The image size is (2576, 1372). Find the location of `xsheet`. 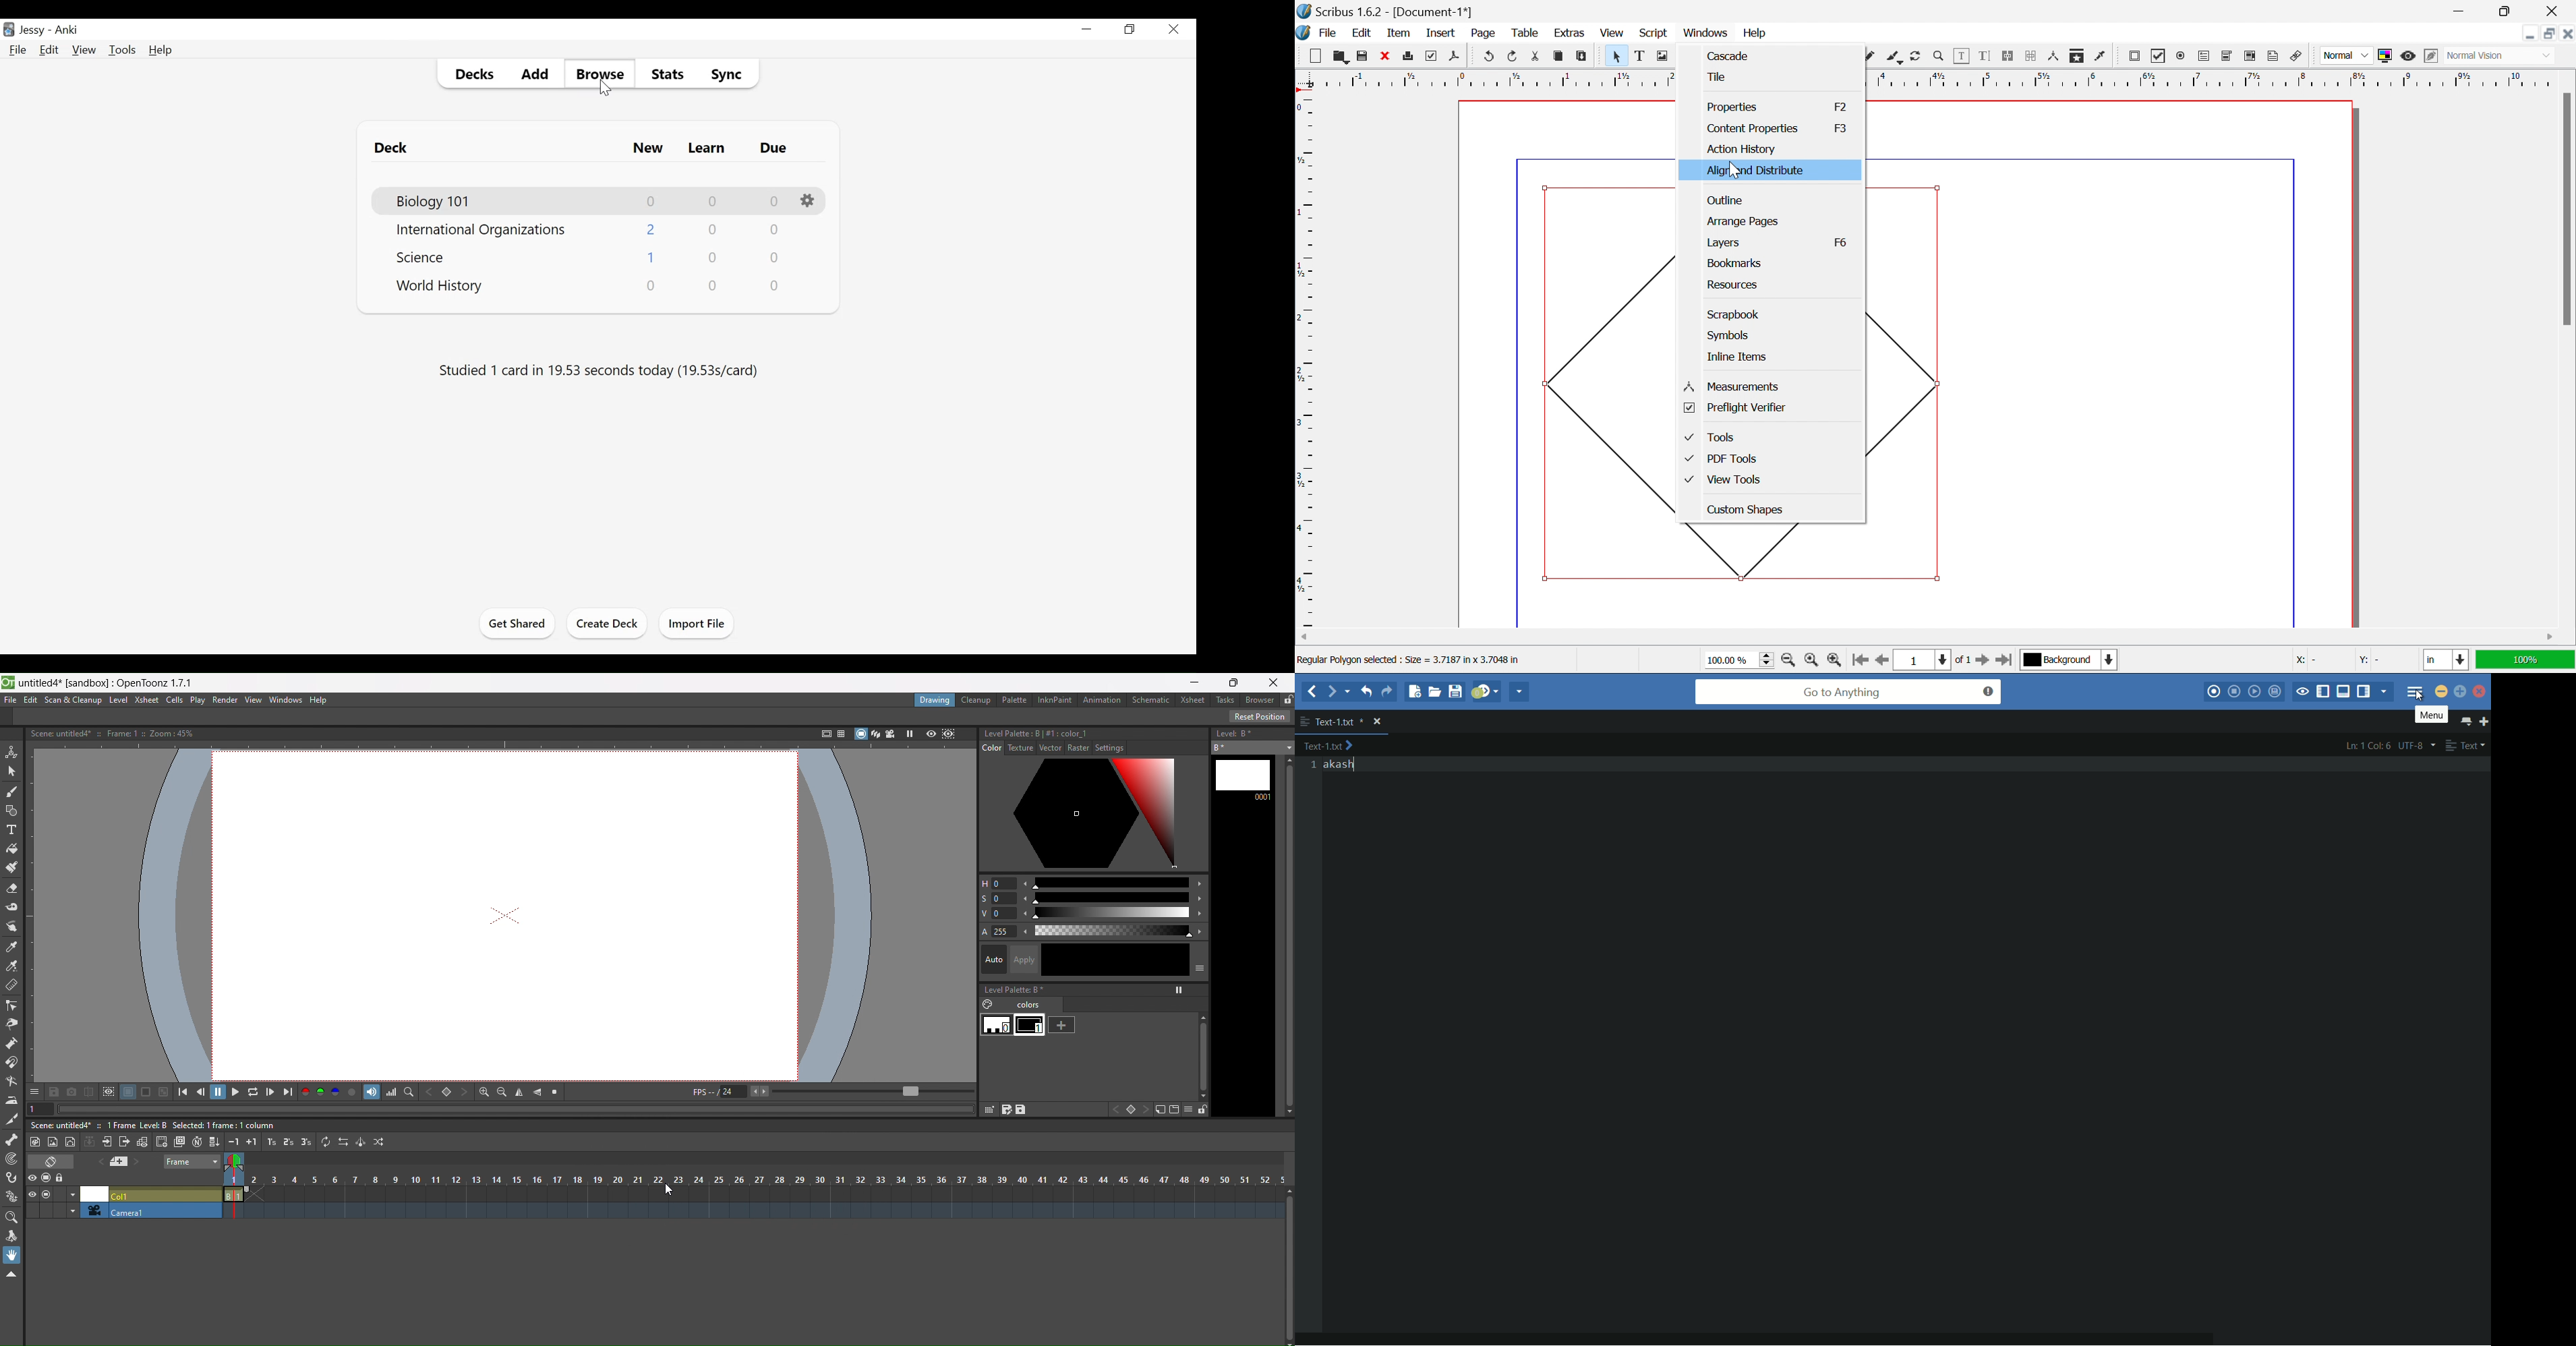

xsheet is located at coordinates (1190, 699).